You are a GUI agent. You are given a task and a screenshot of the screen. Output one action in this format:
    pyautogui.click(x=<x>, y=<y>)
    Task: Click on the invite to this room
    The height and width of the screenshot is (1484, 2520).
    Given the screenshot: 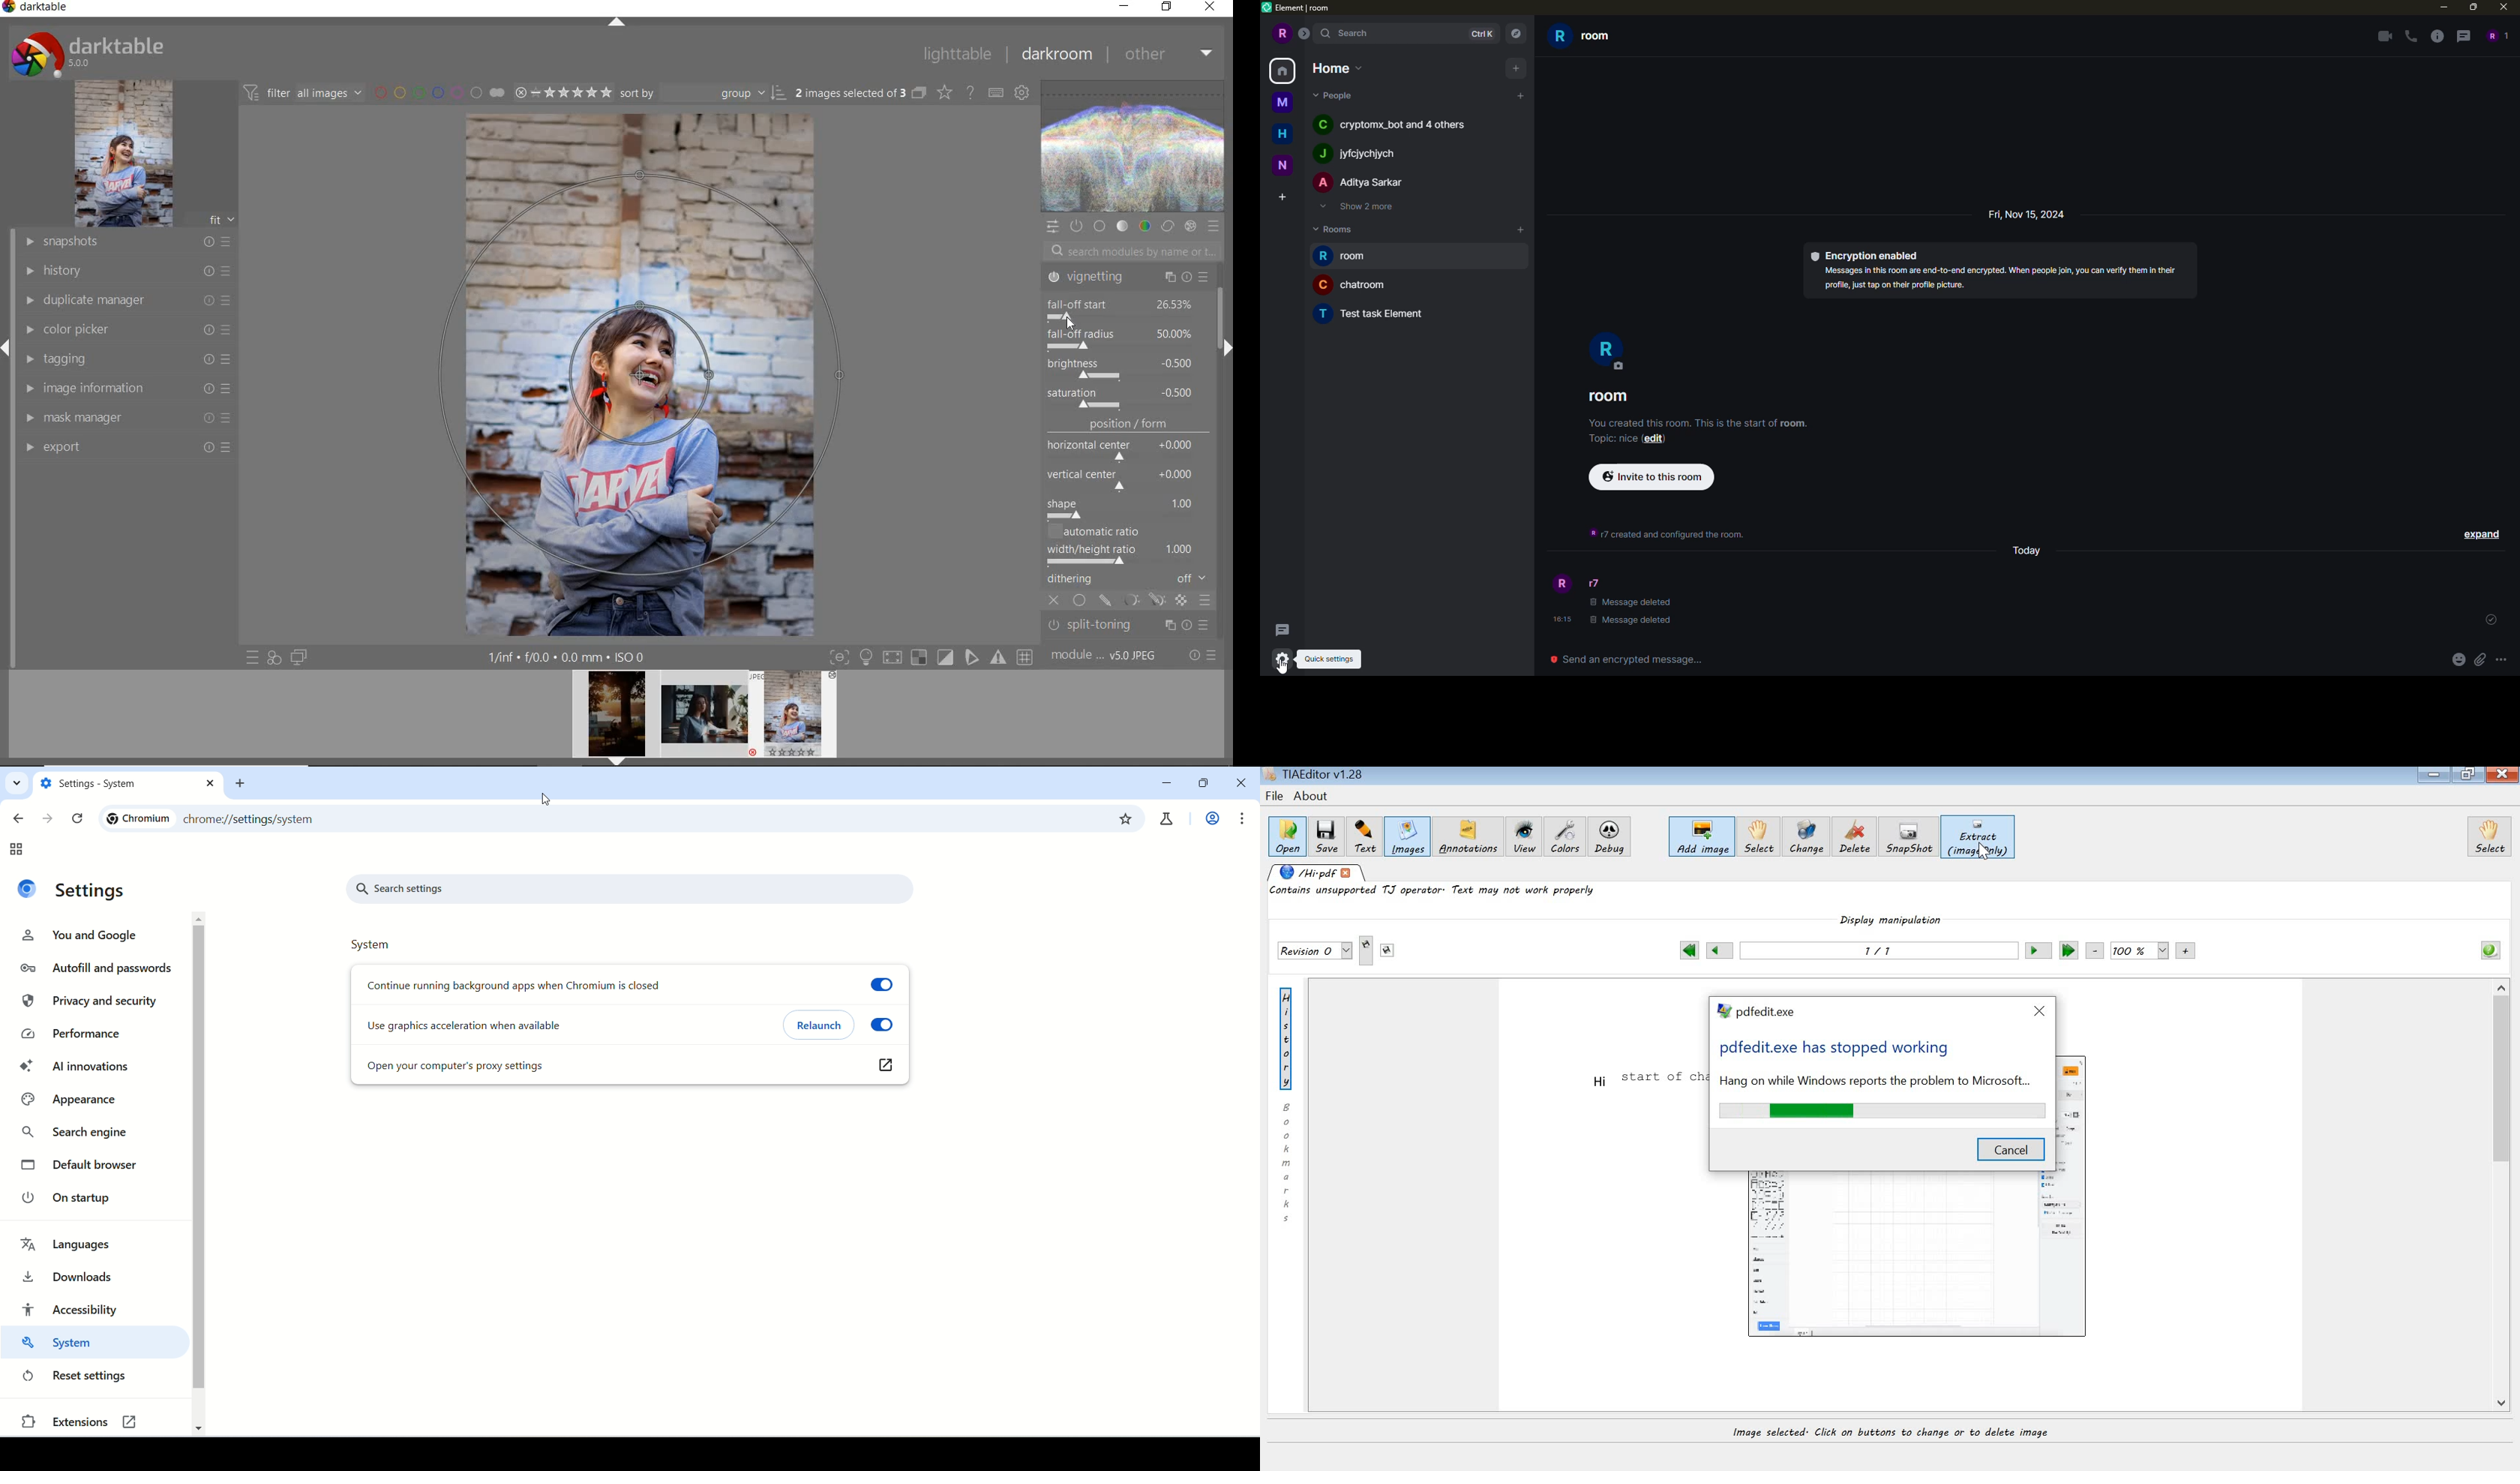 What is the action you would take?
    pyautogui.click(x=1652, y=476)
    